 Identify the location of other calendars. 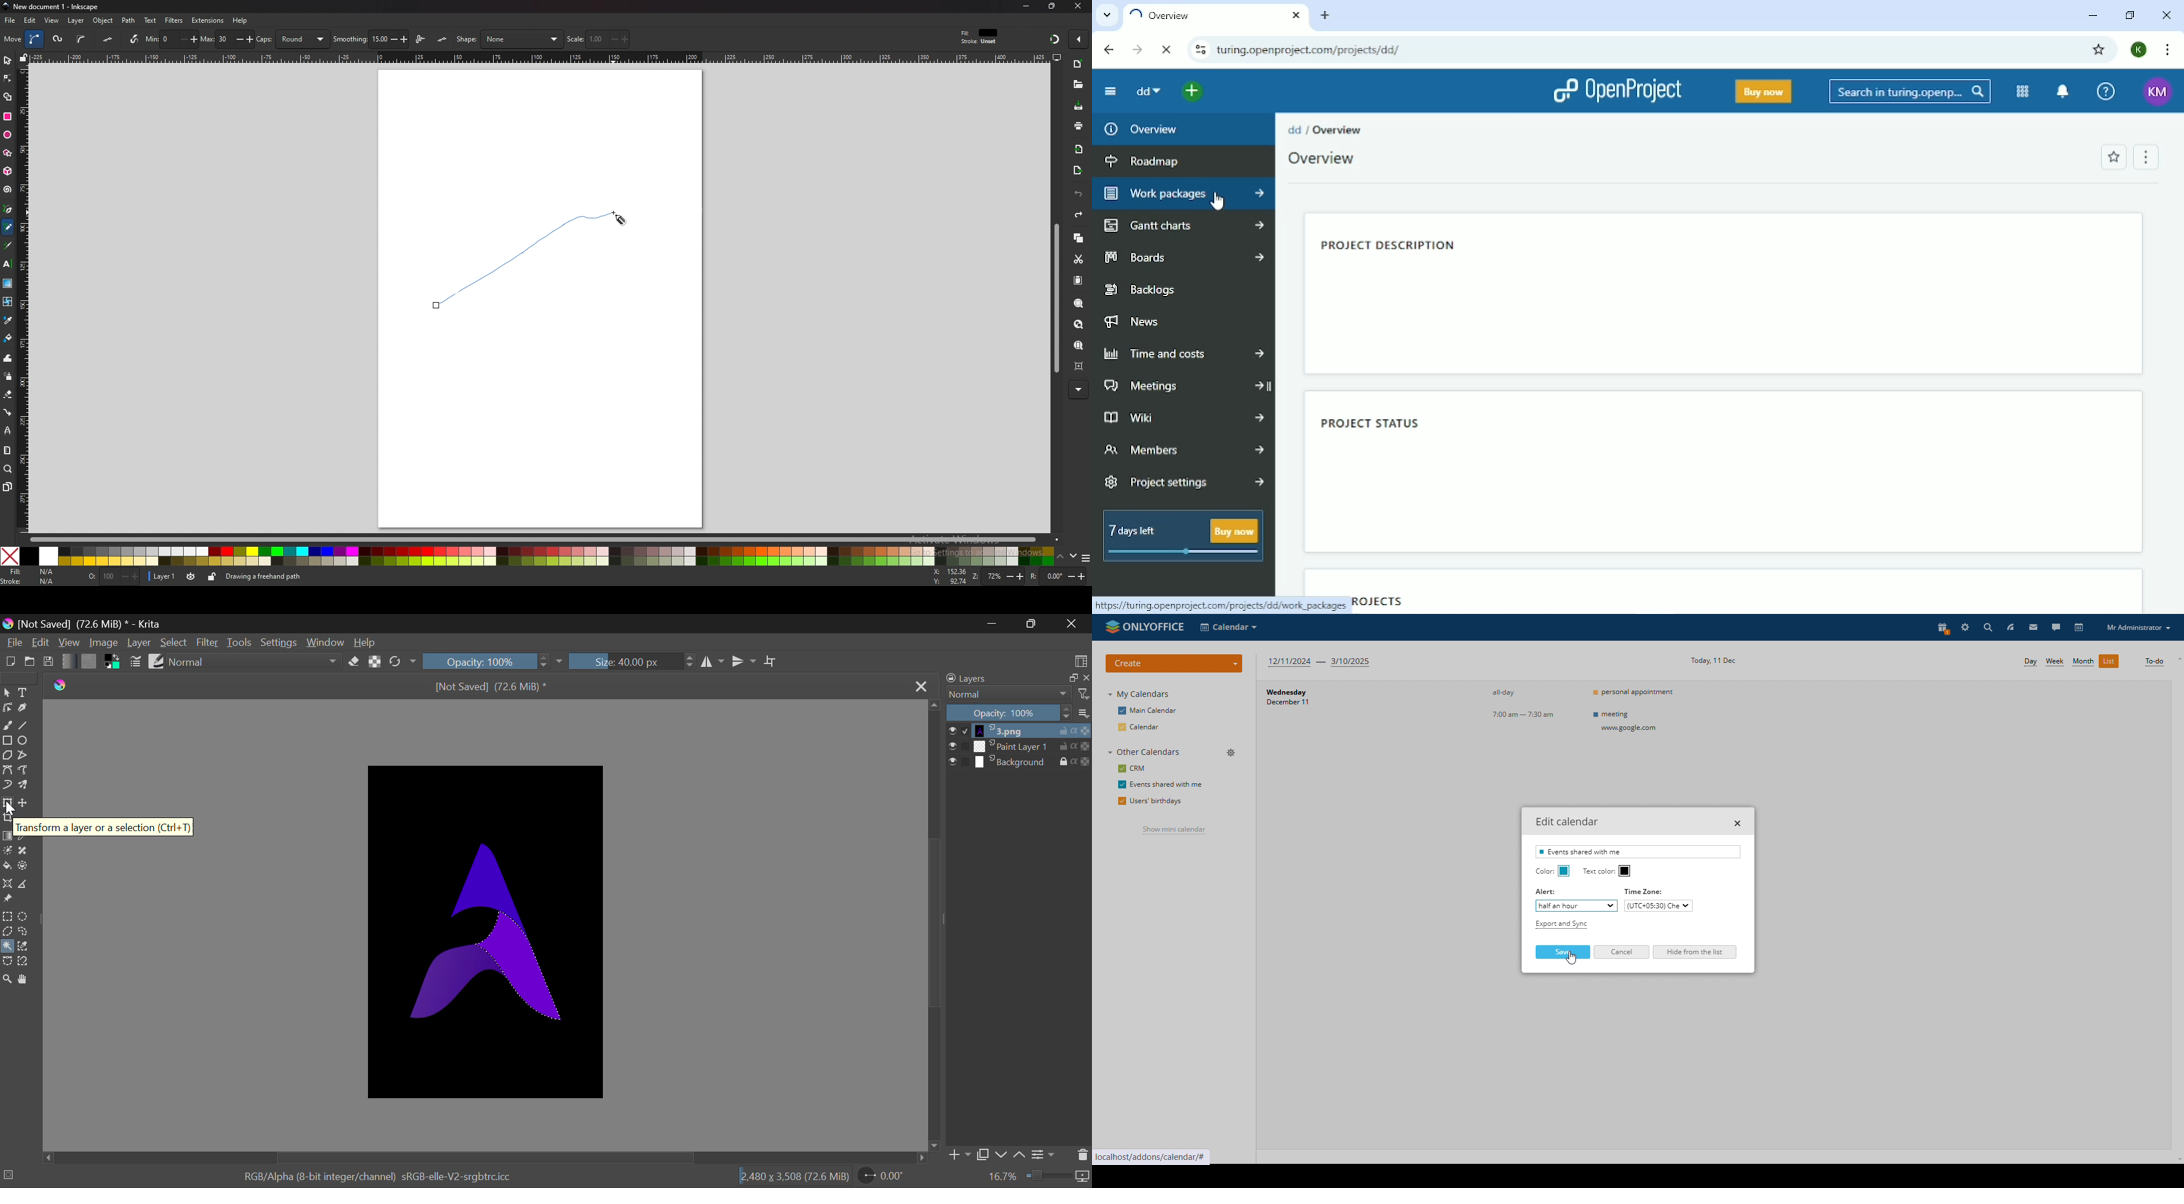
(1145, 752).